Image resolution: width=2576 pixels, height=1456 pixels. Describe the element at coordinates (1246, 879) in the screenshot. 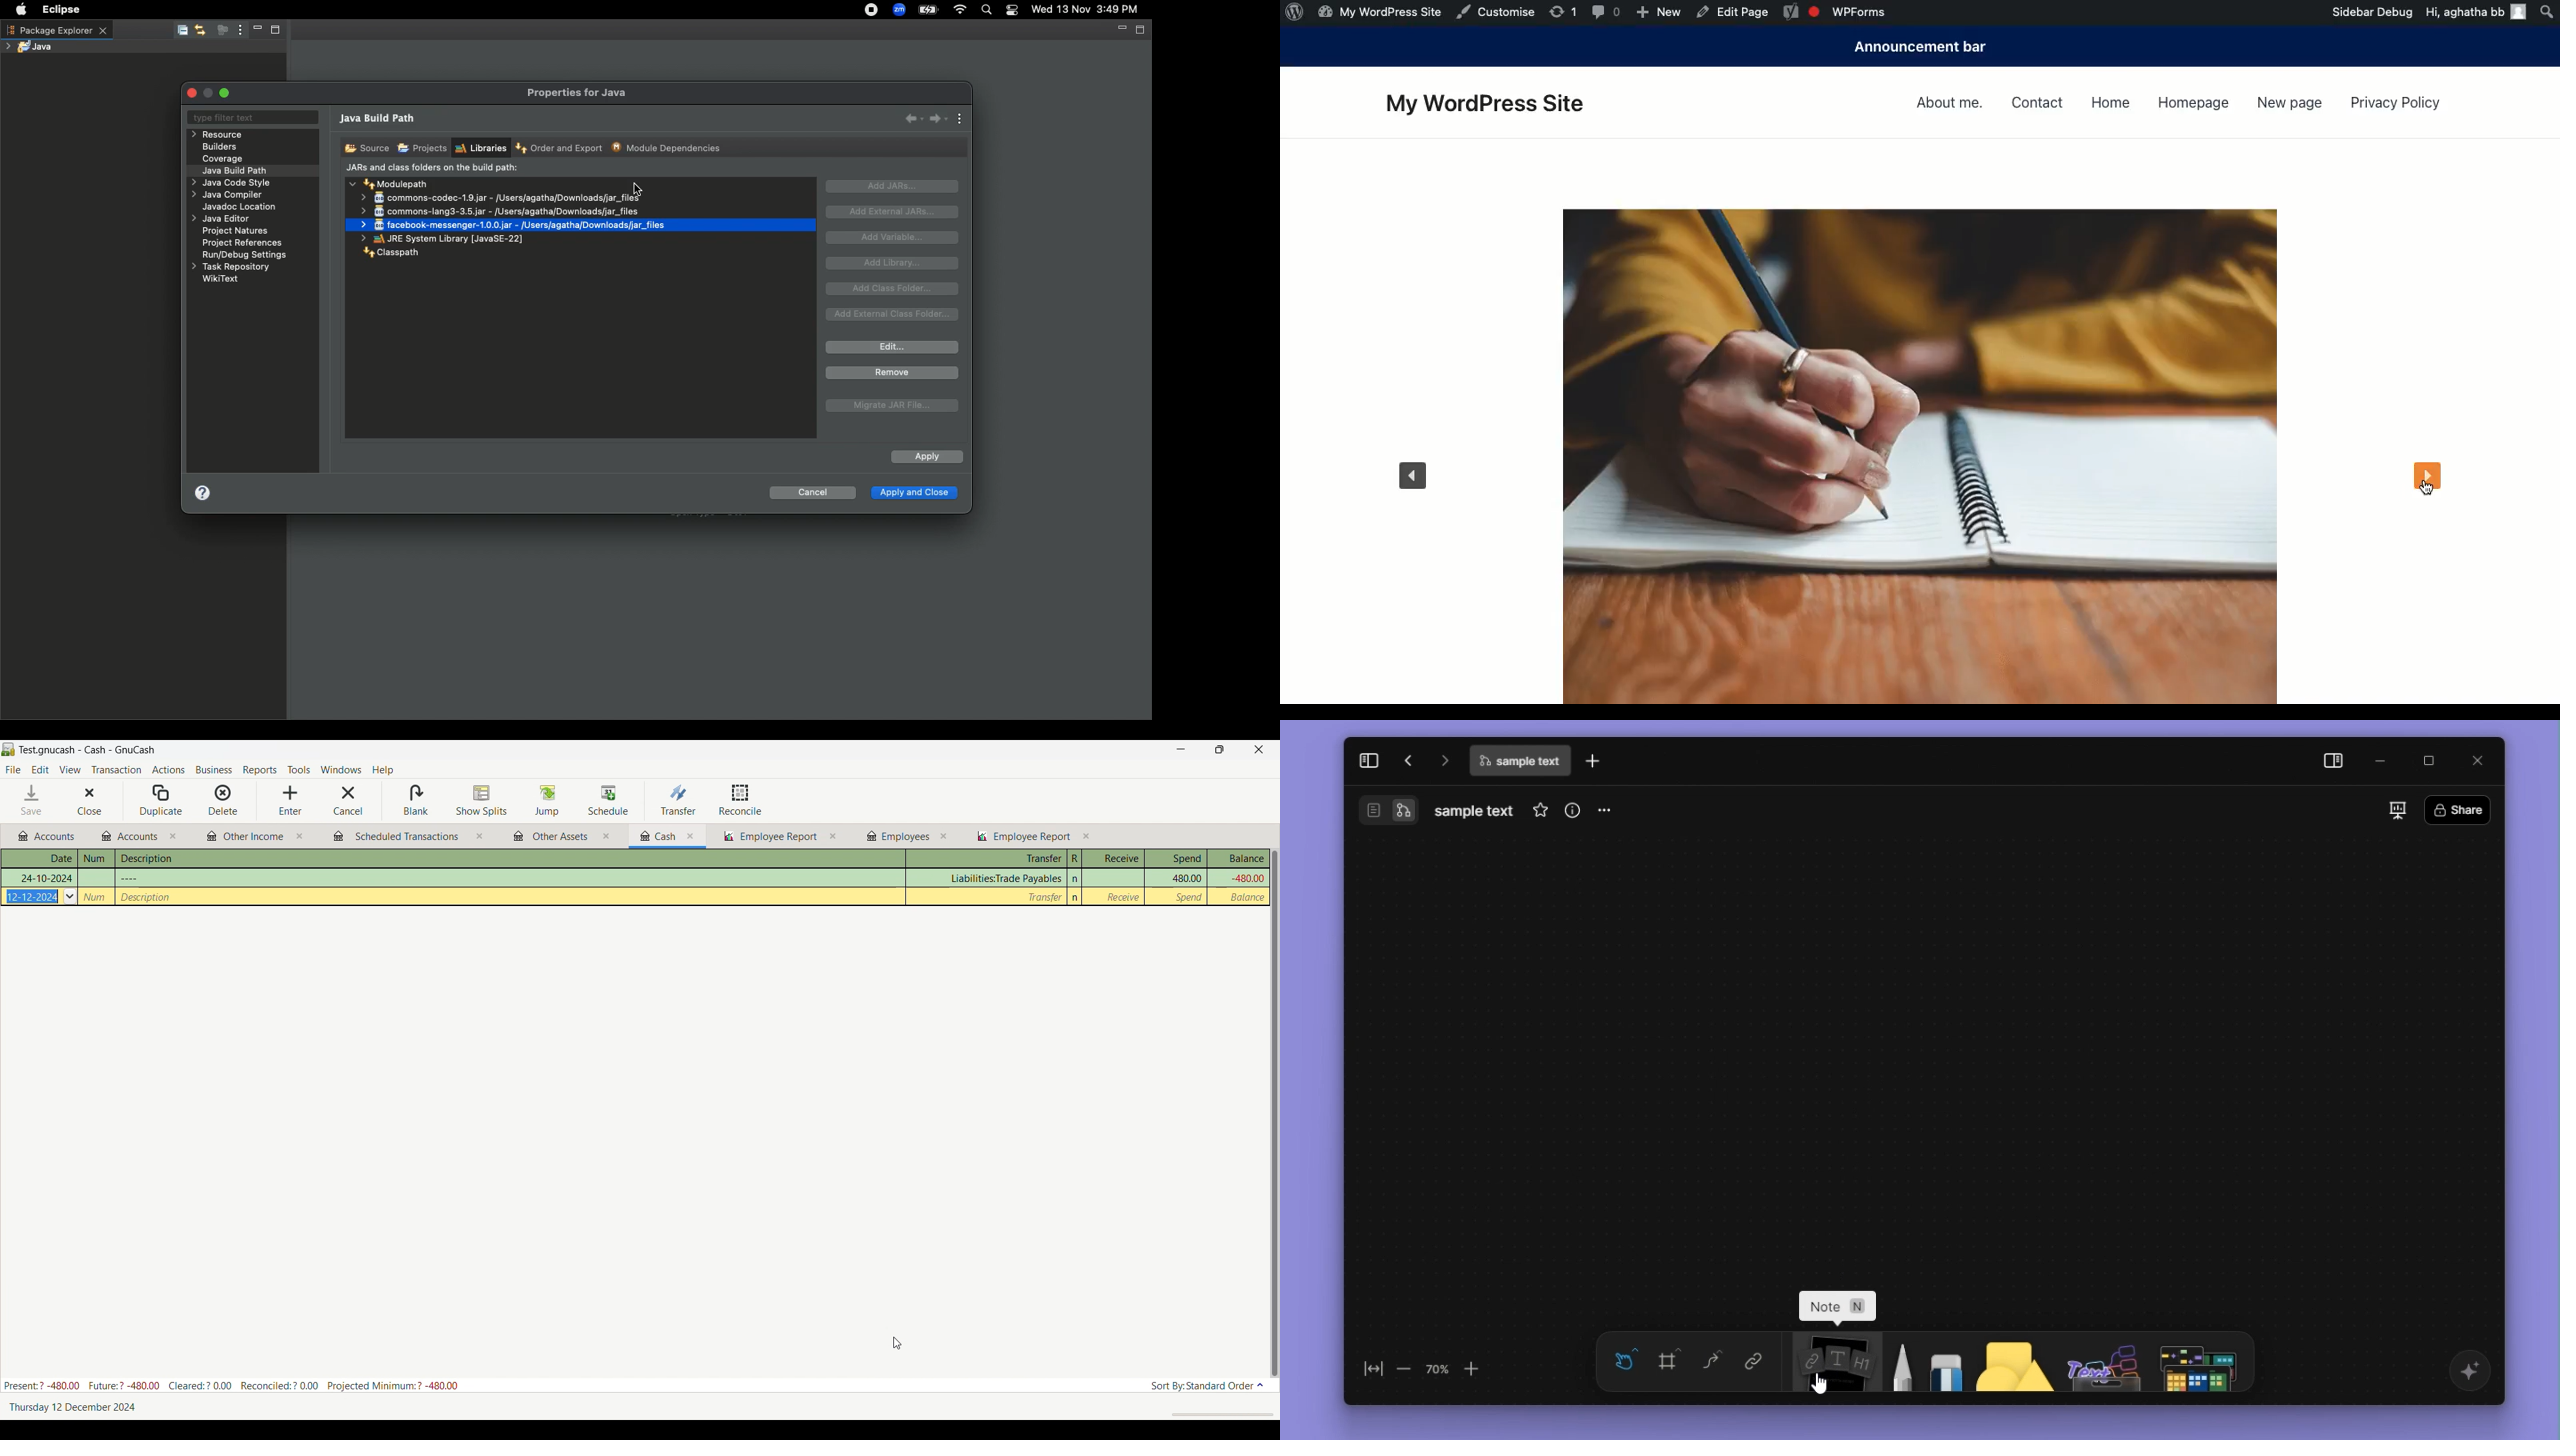

I see `Balance column` at that location.